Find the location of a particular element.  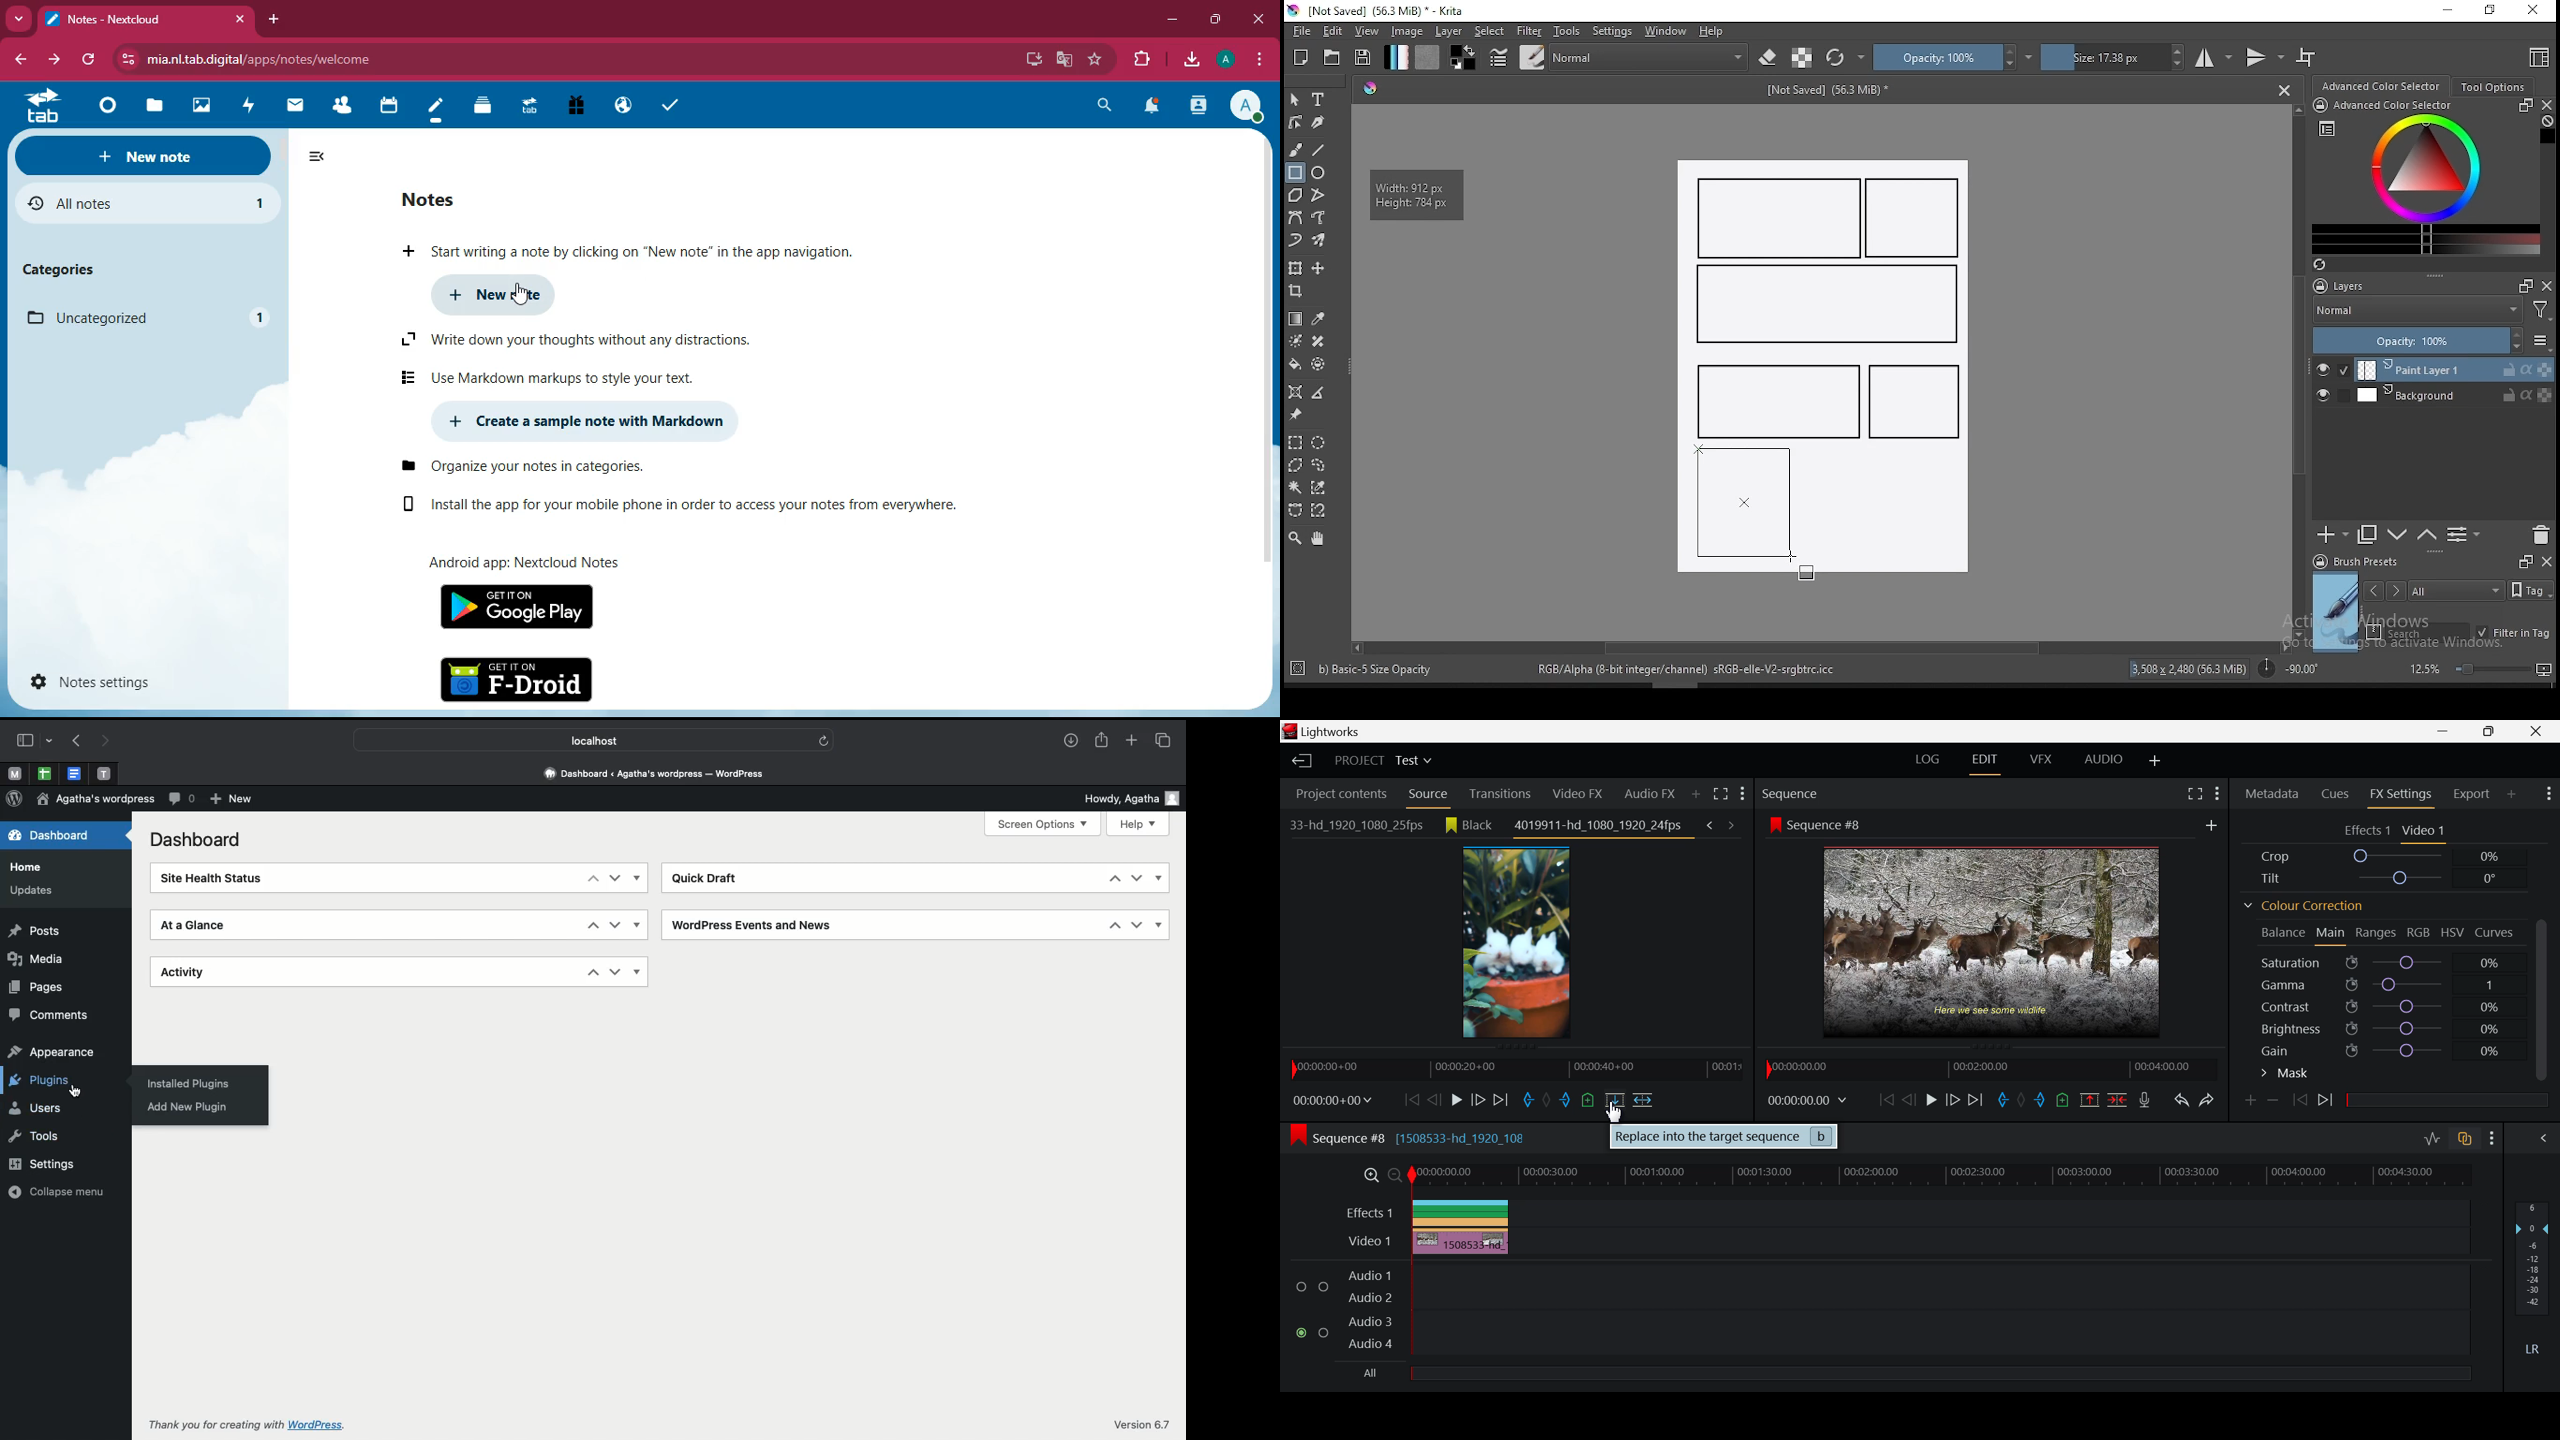

tab is located at coordinates (534, 107).